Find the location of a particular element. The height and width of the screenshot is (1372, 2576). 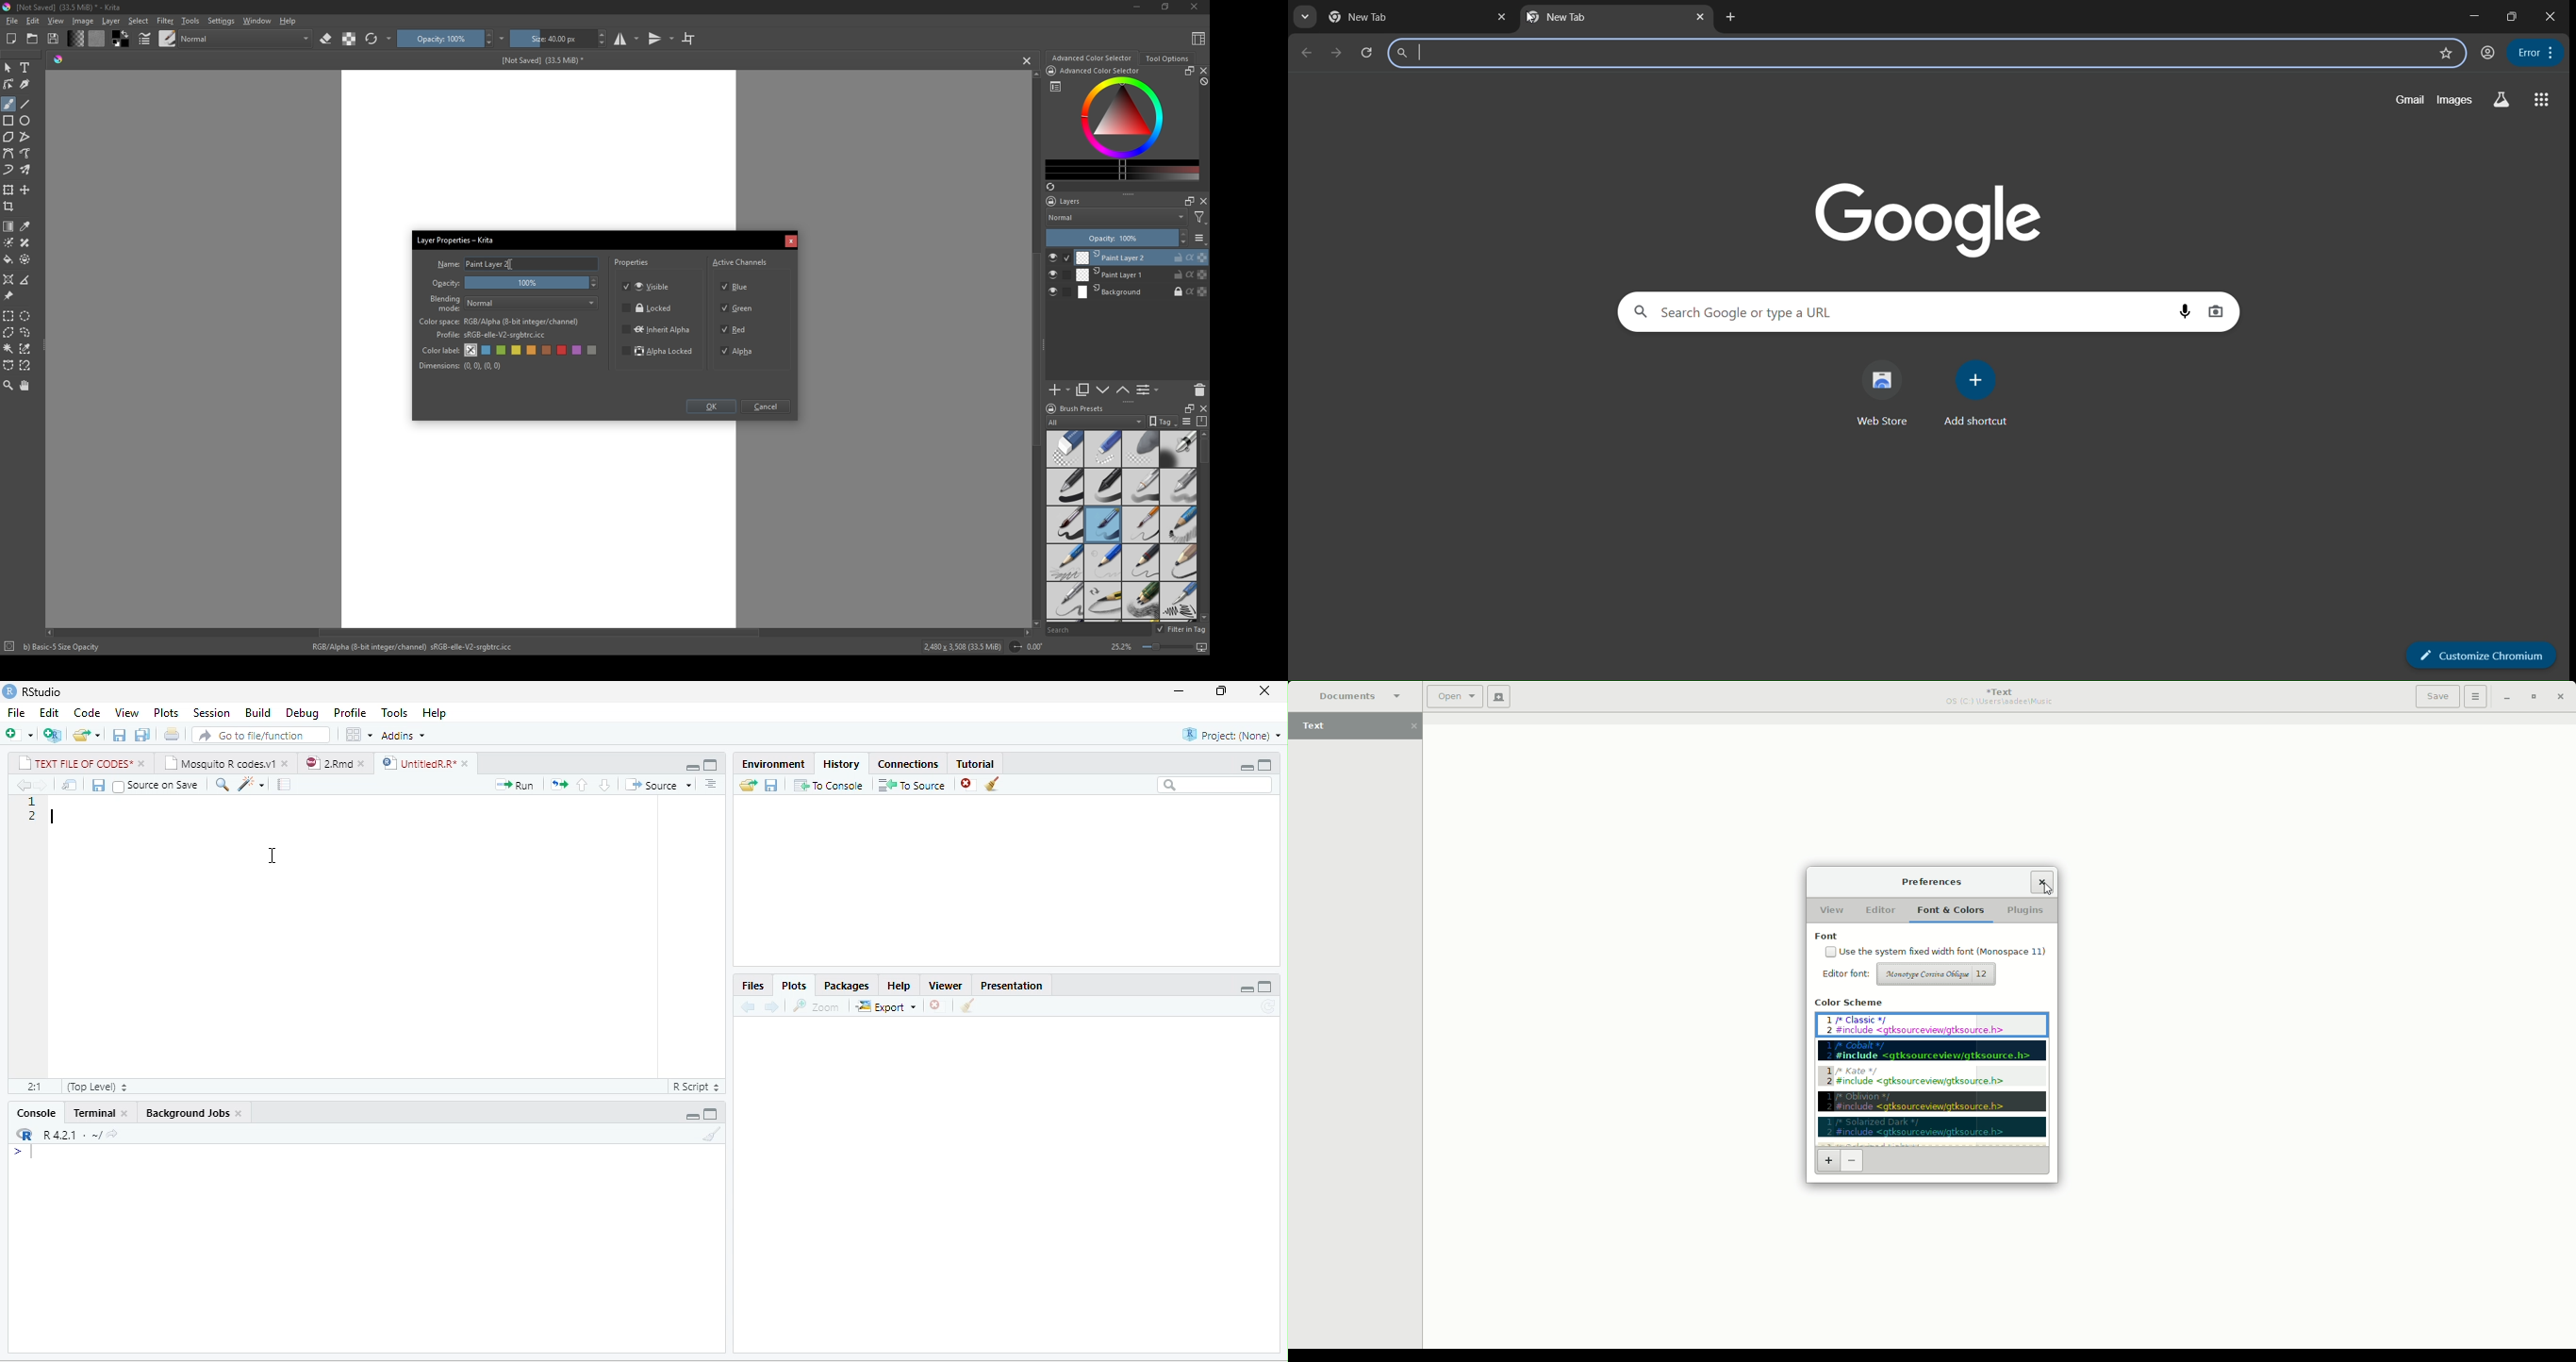

Session is located at coordinates (212, 712).